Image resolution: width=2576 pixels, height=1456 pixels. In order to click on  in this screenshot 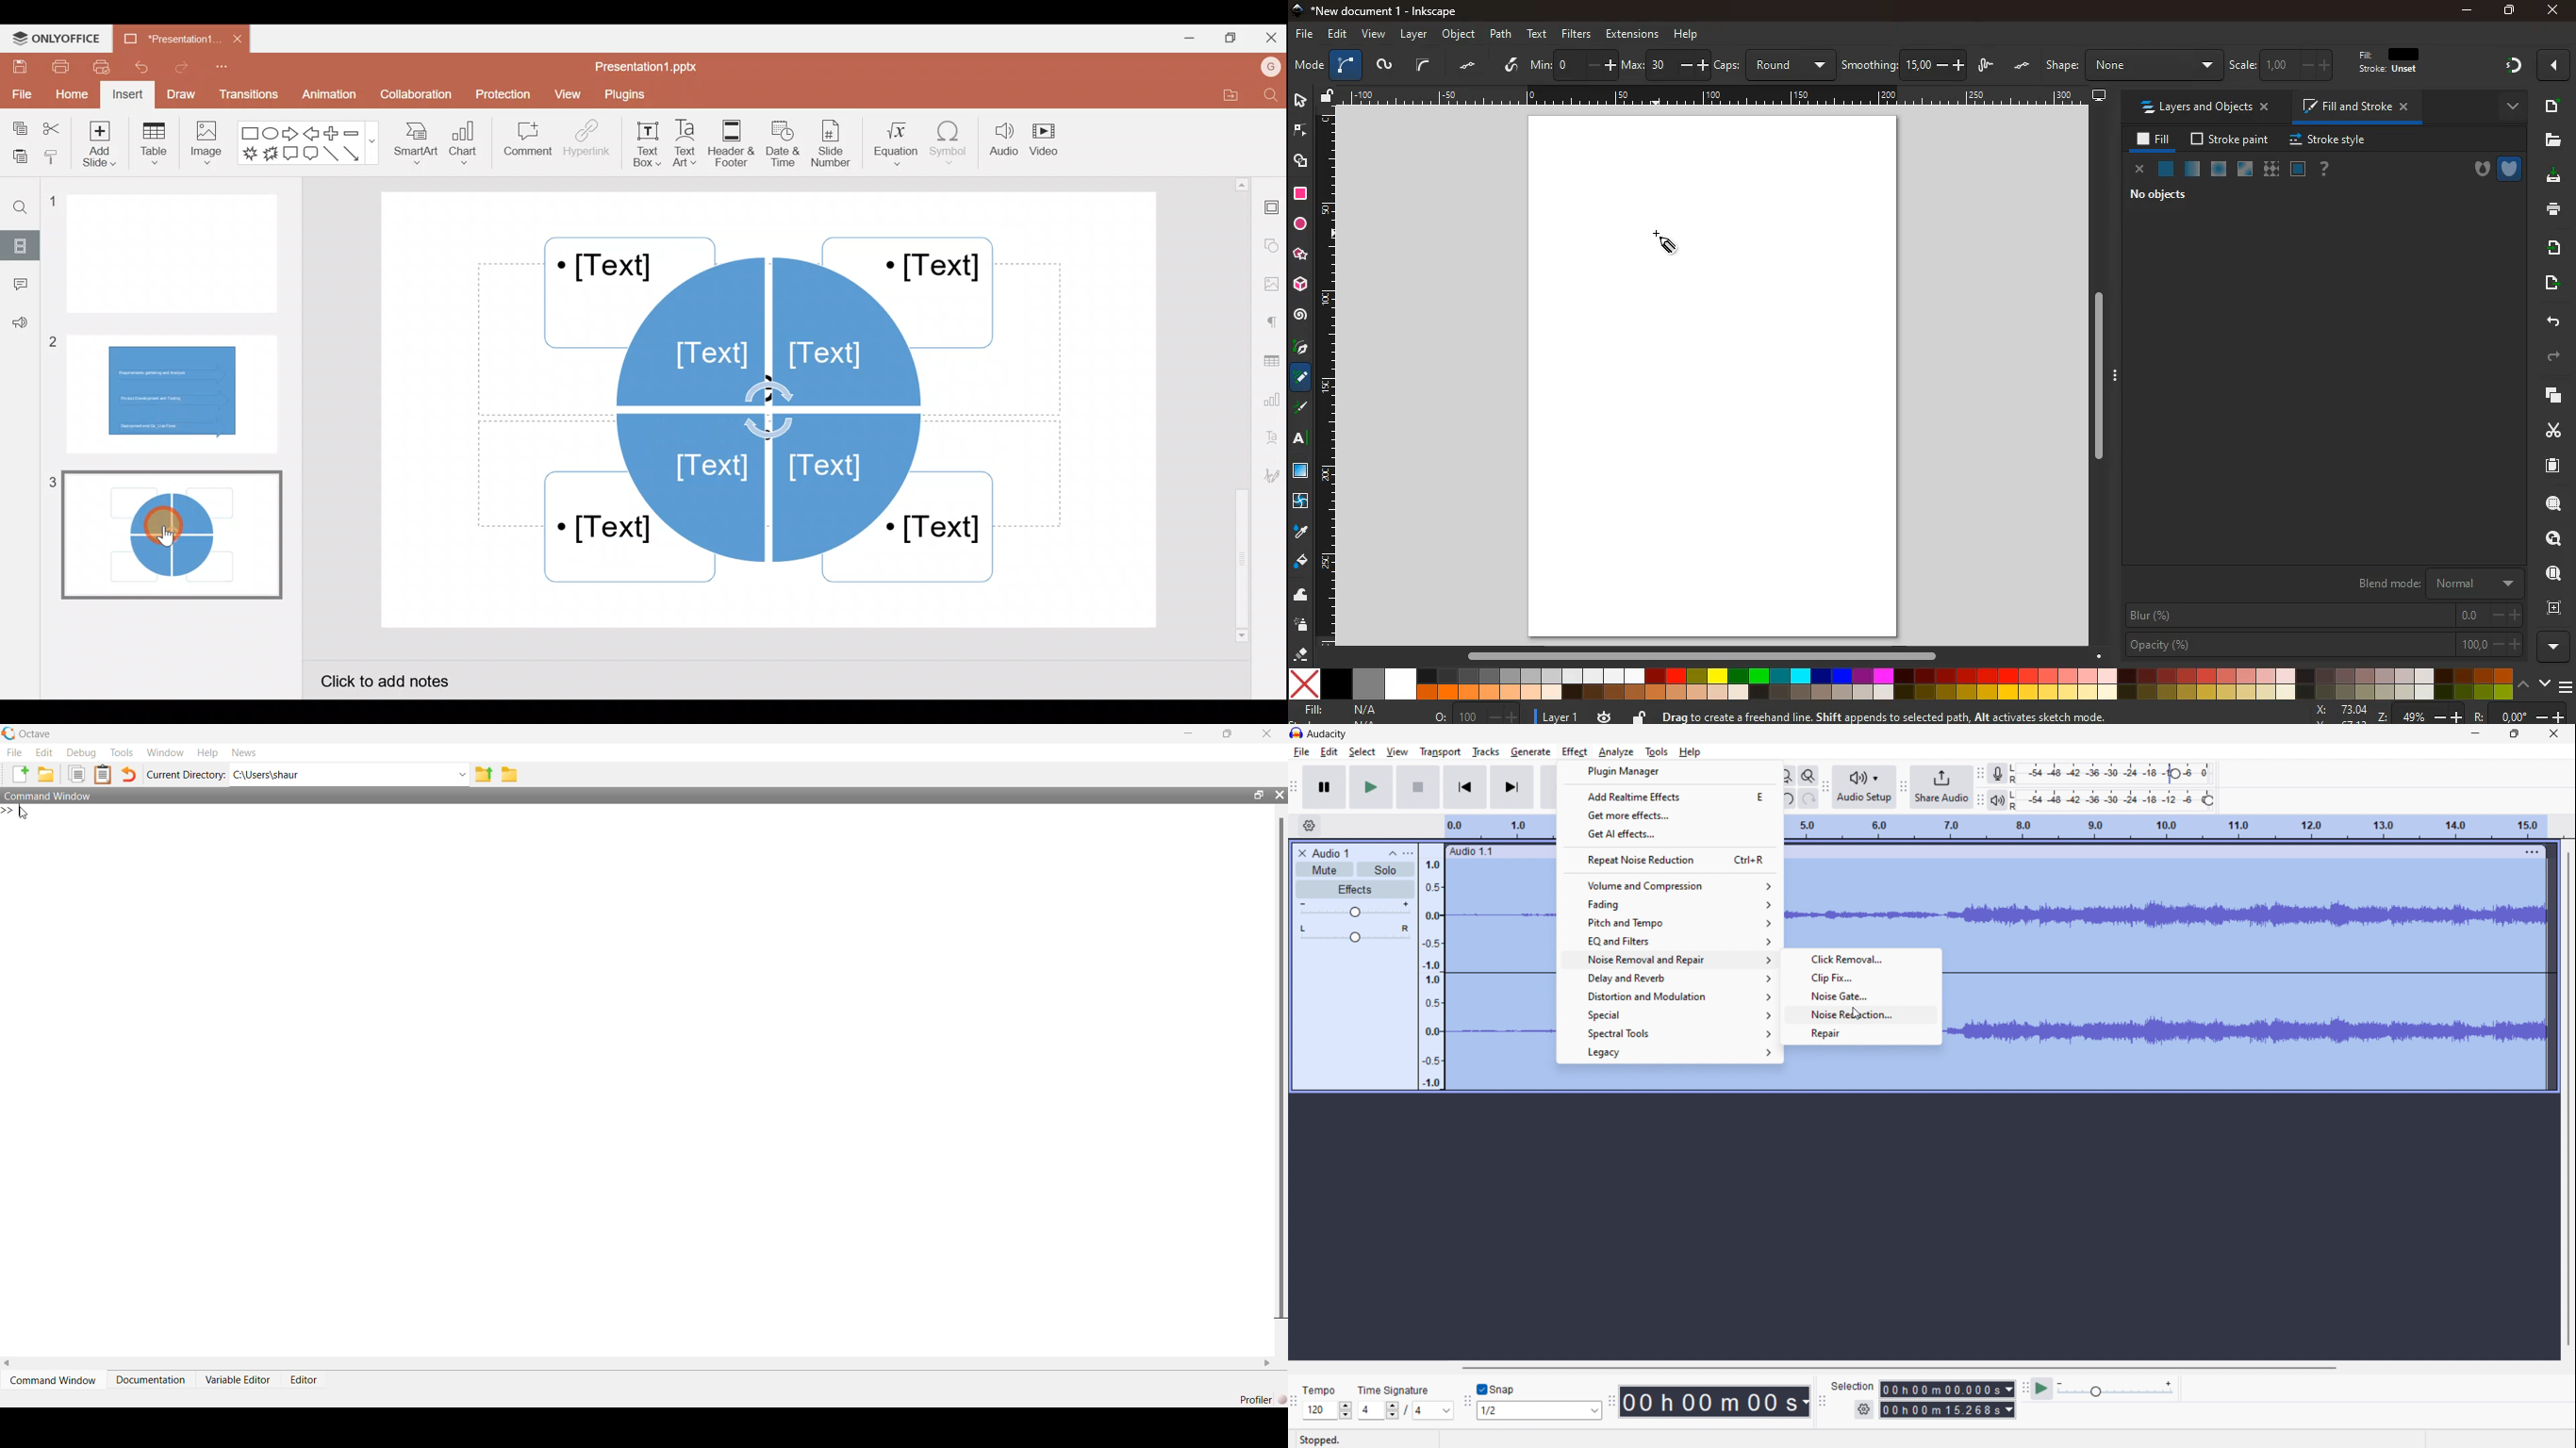, I will do `click(1861, 1015)`.